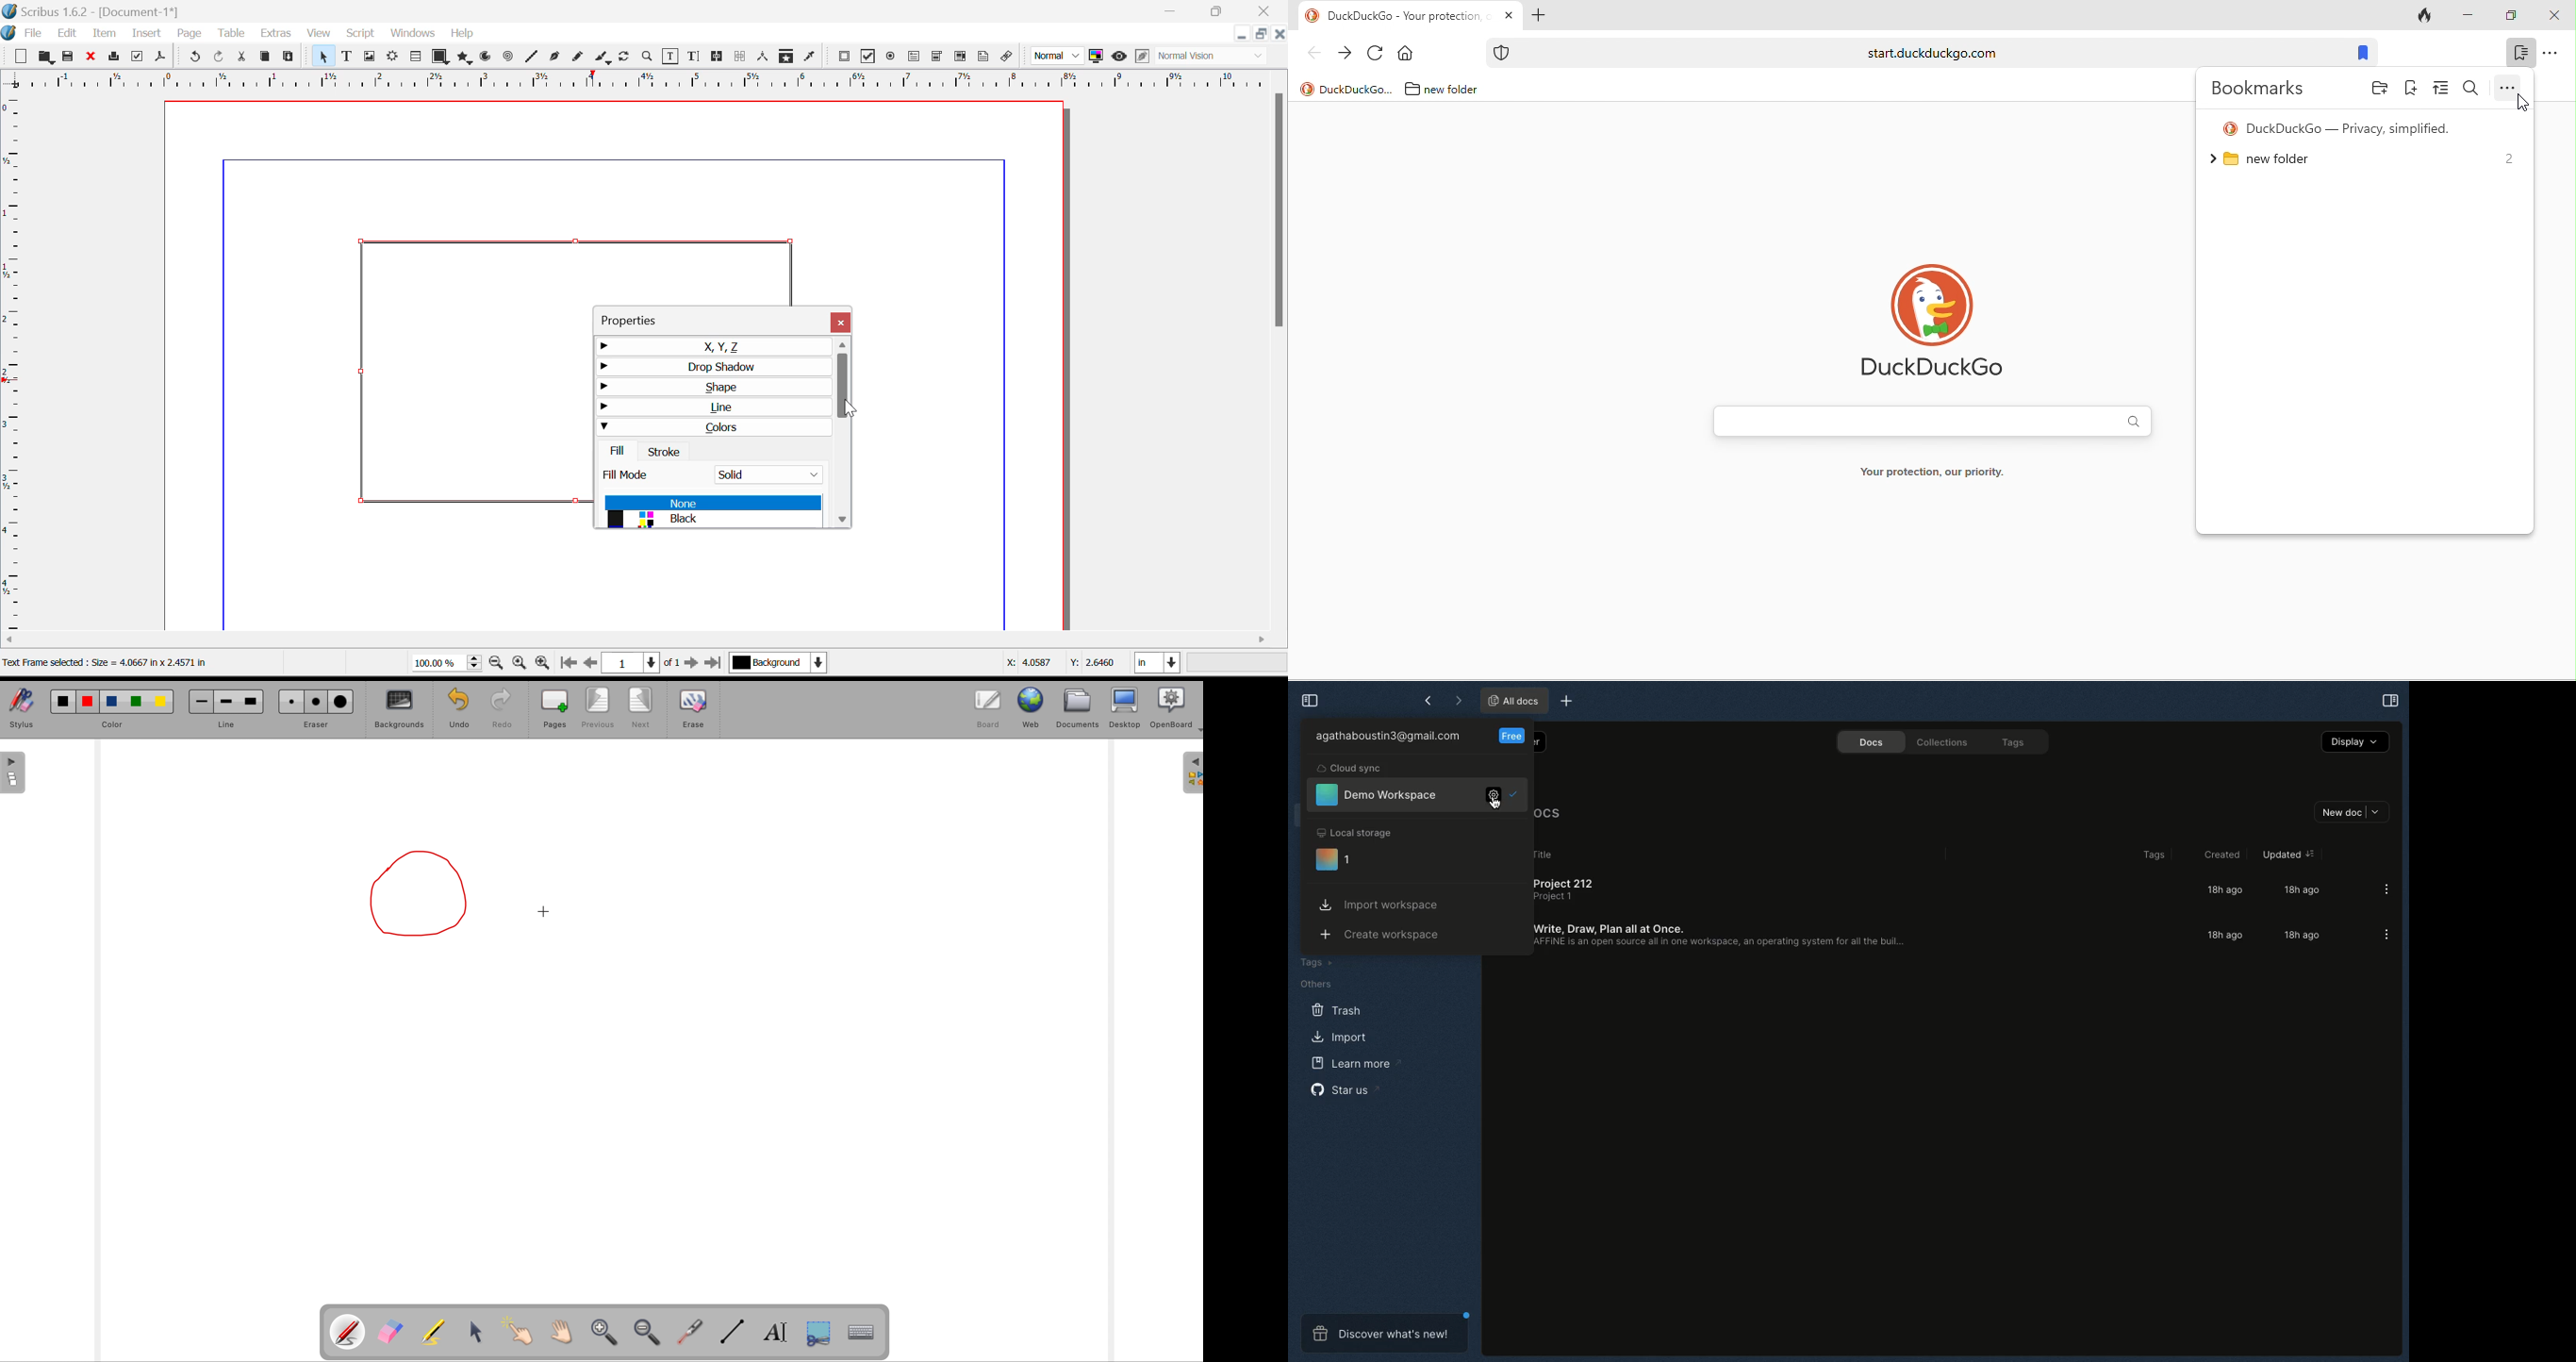 This screenshot has width=2576, height=1372. I want to click on Scroll Bar, so click(1280, 358).